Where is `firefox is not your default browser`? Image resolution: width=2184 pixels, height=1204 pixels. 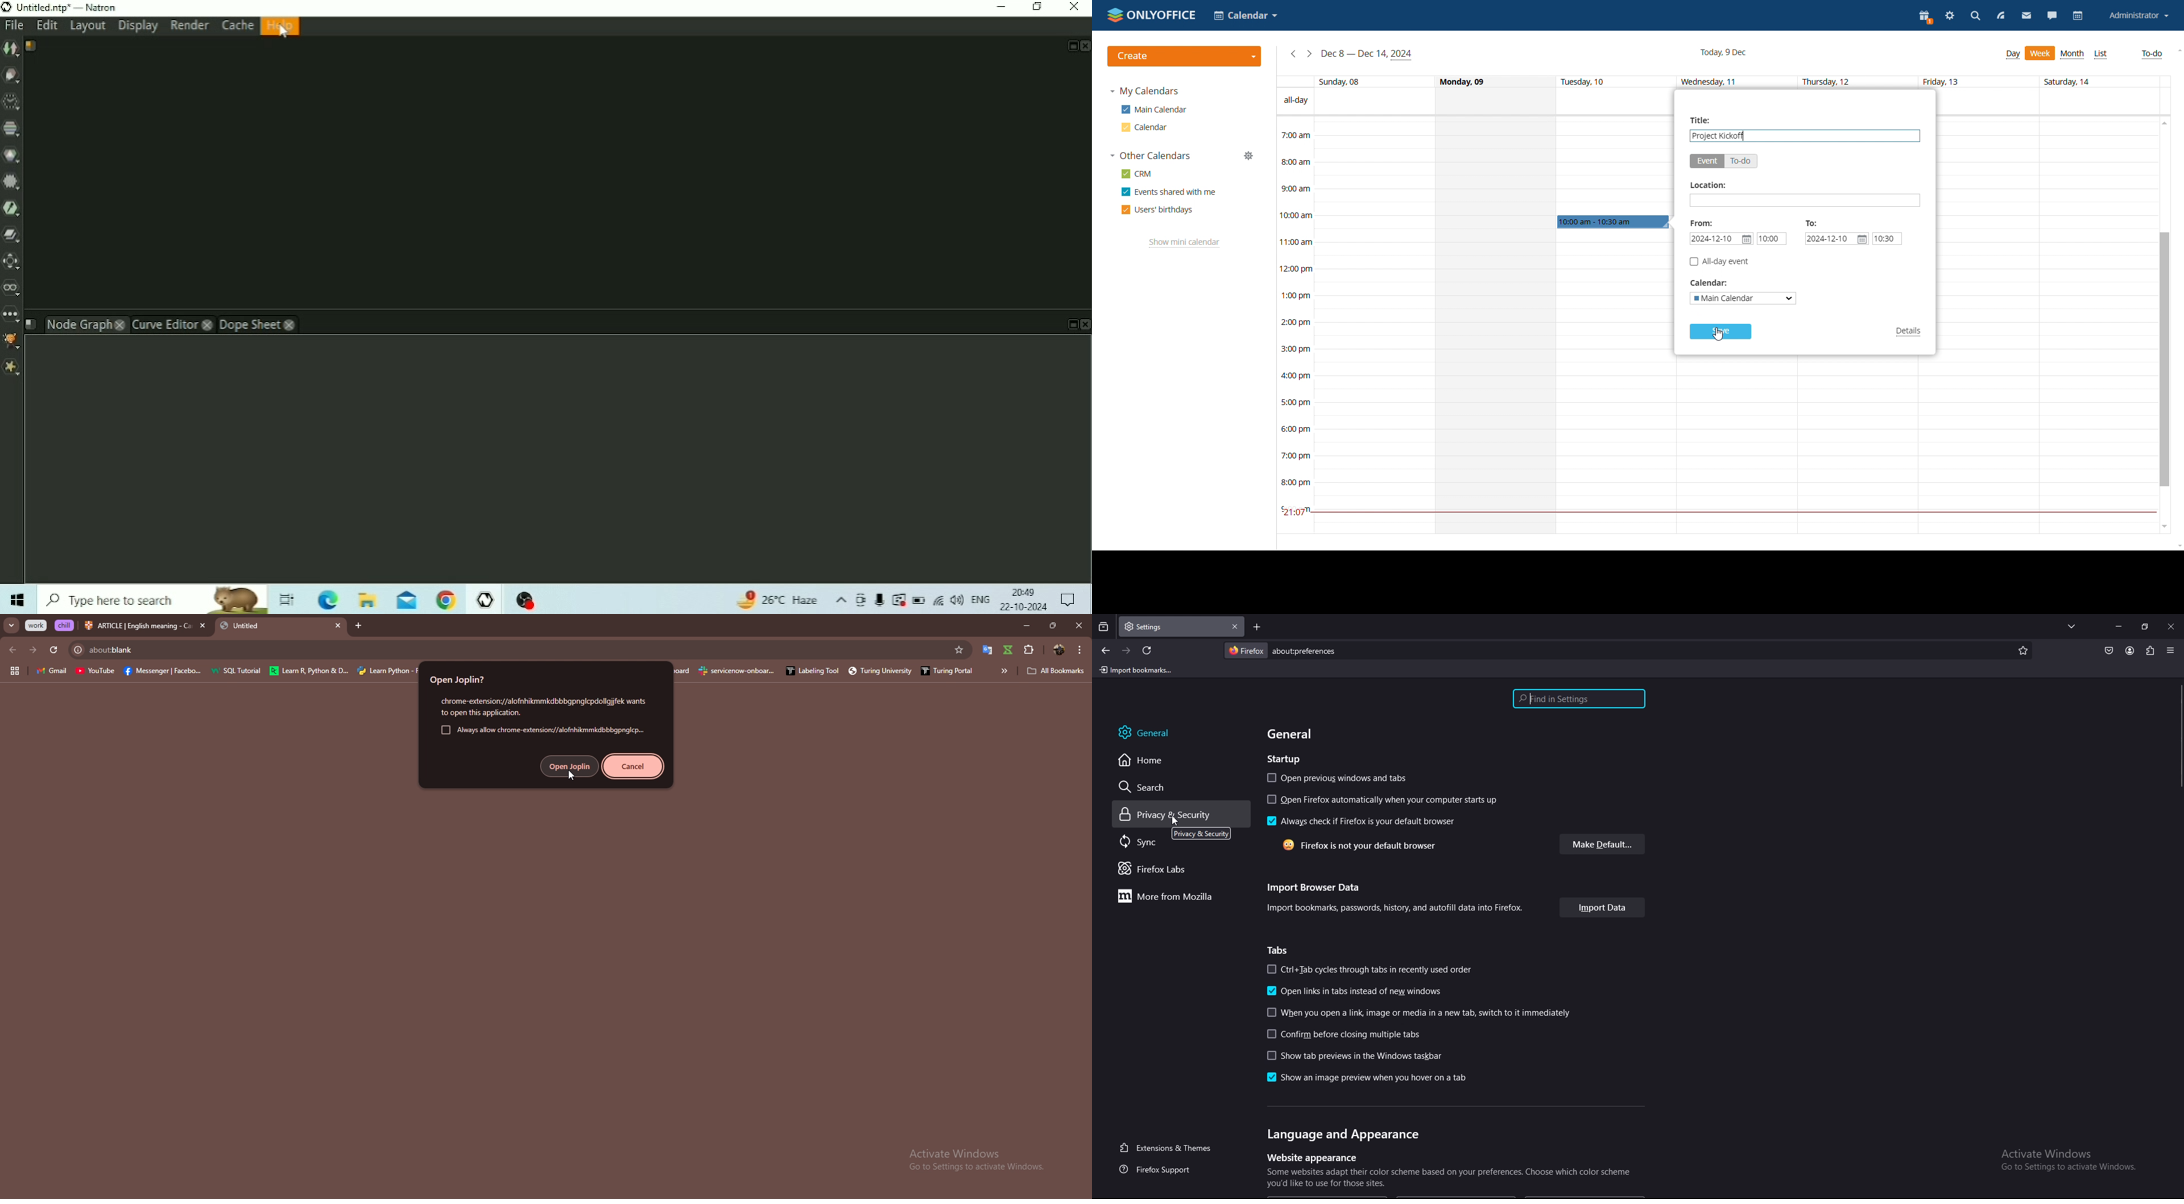 firefox is not your default browser is located at coordinates (1365, 845).